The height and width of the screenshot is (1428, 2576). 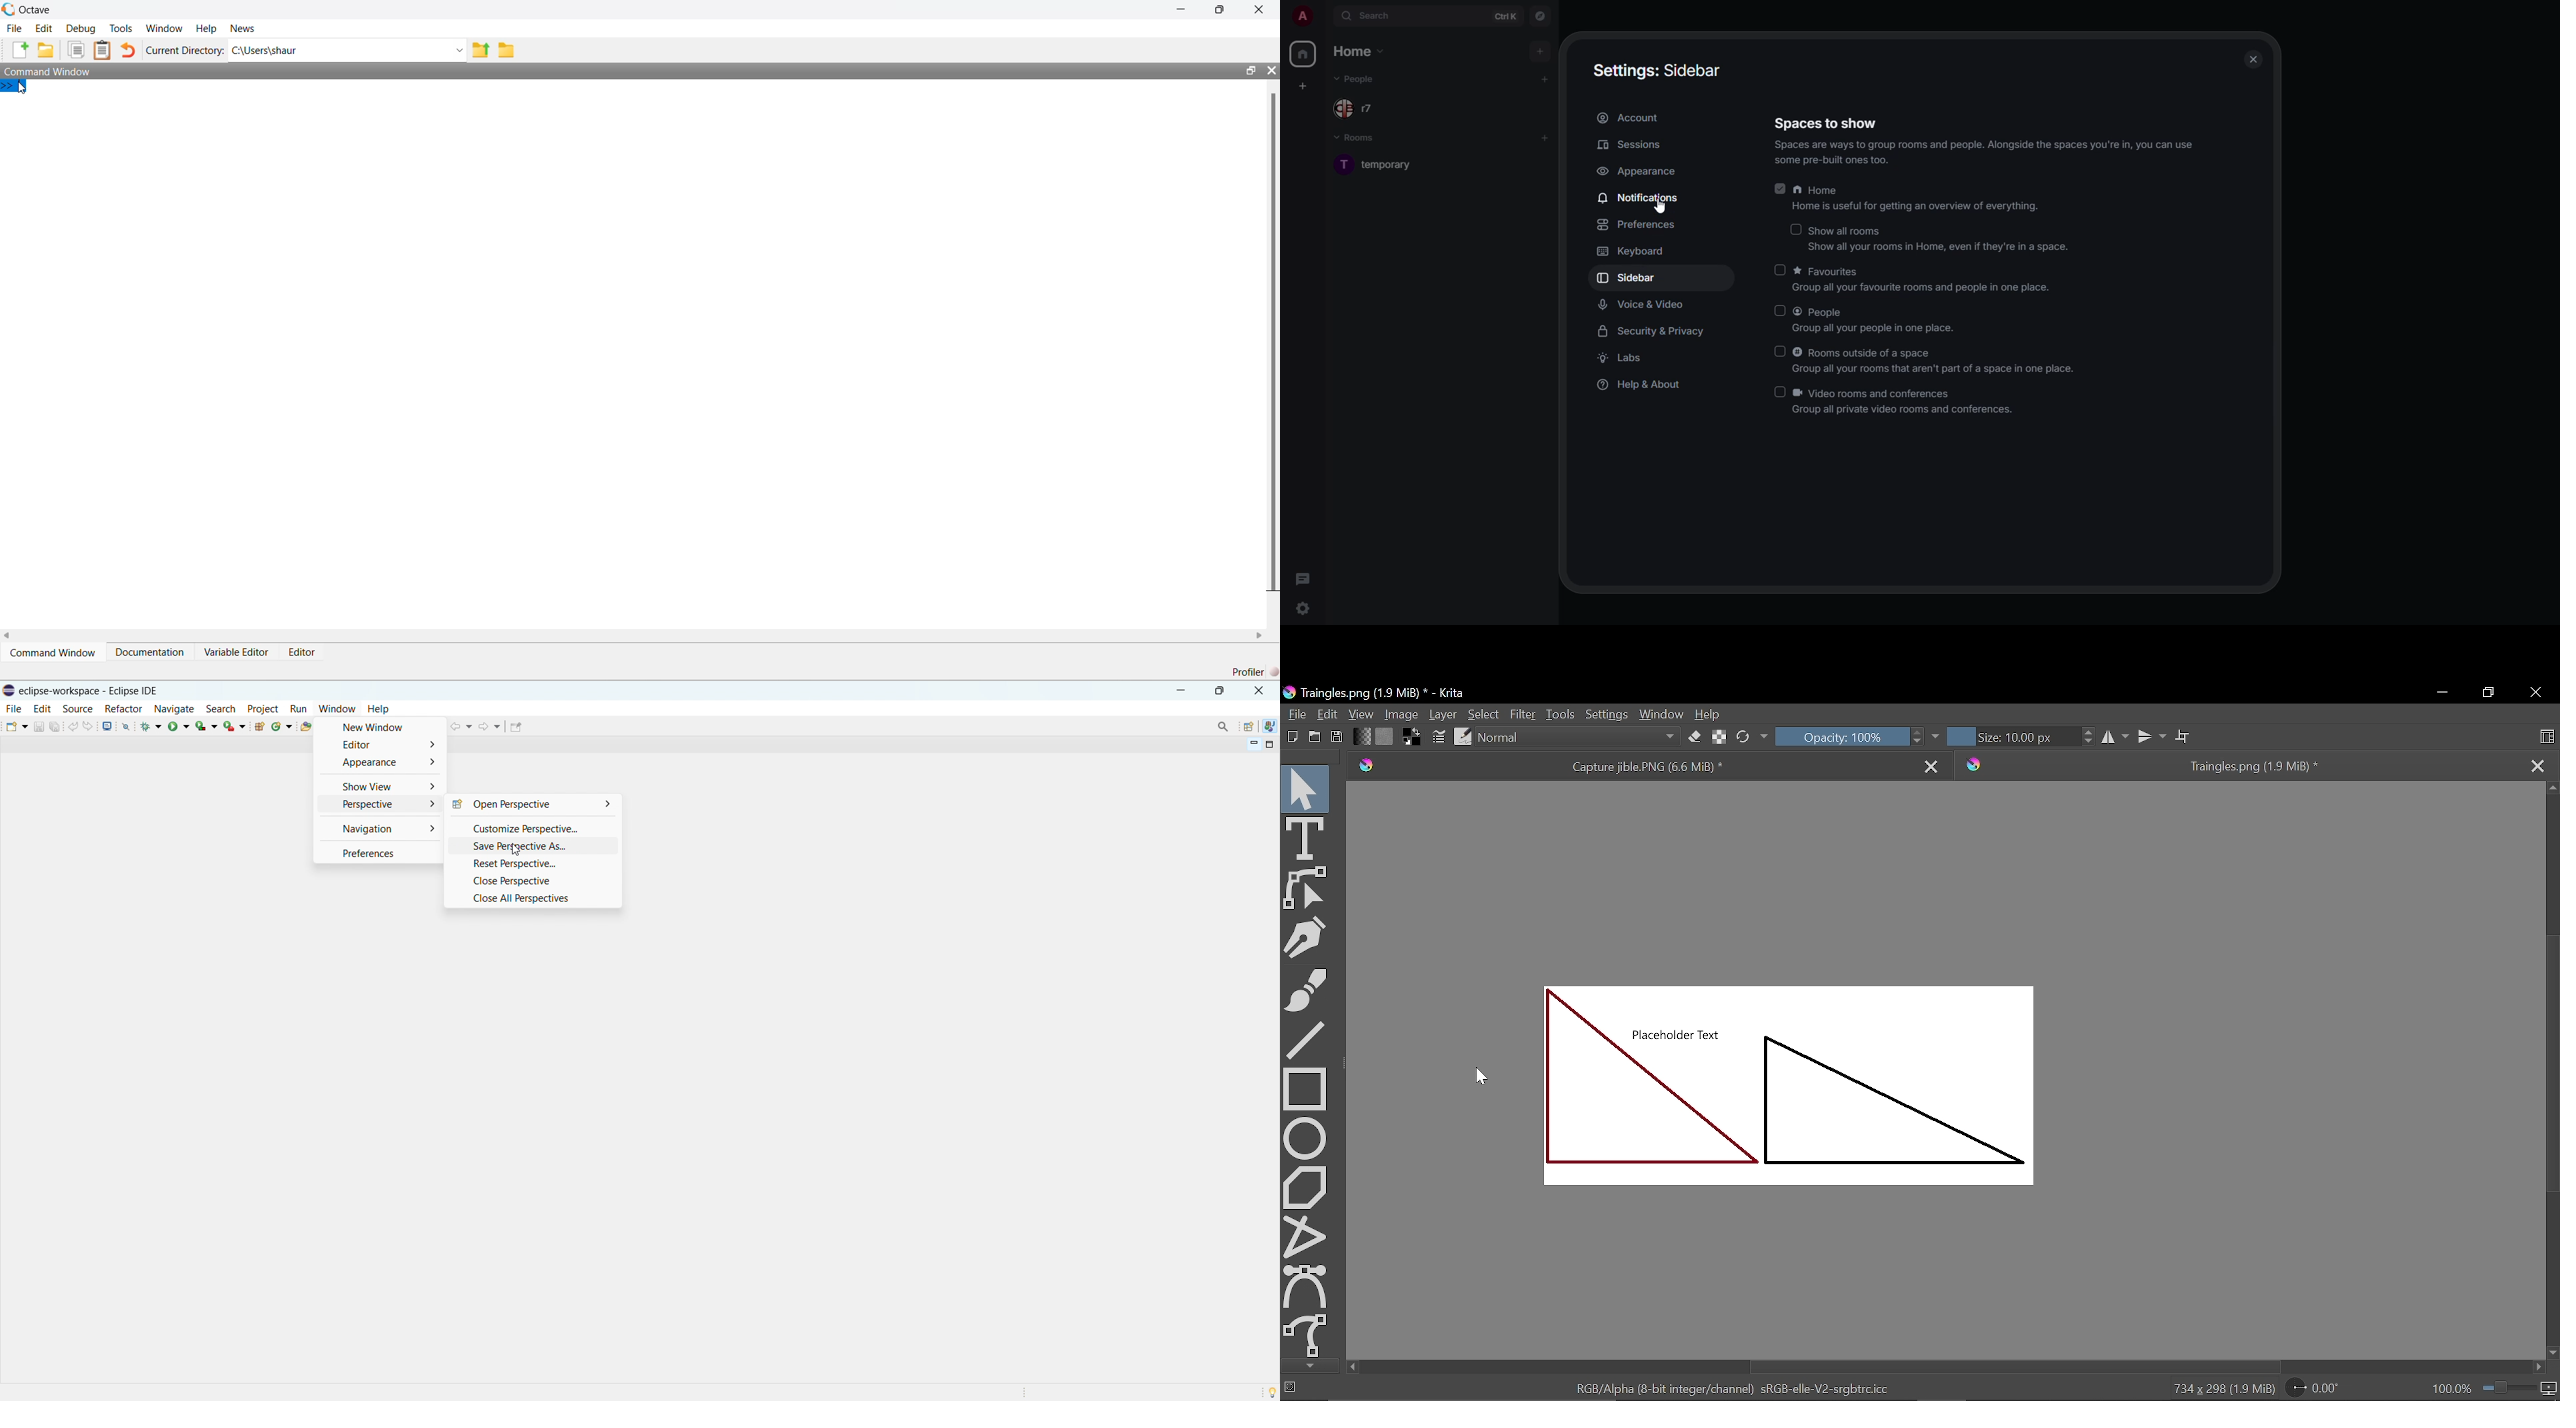 I want to click on Dropdown, so click(x=457, y=51).